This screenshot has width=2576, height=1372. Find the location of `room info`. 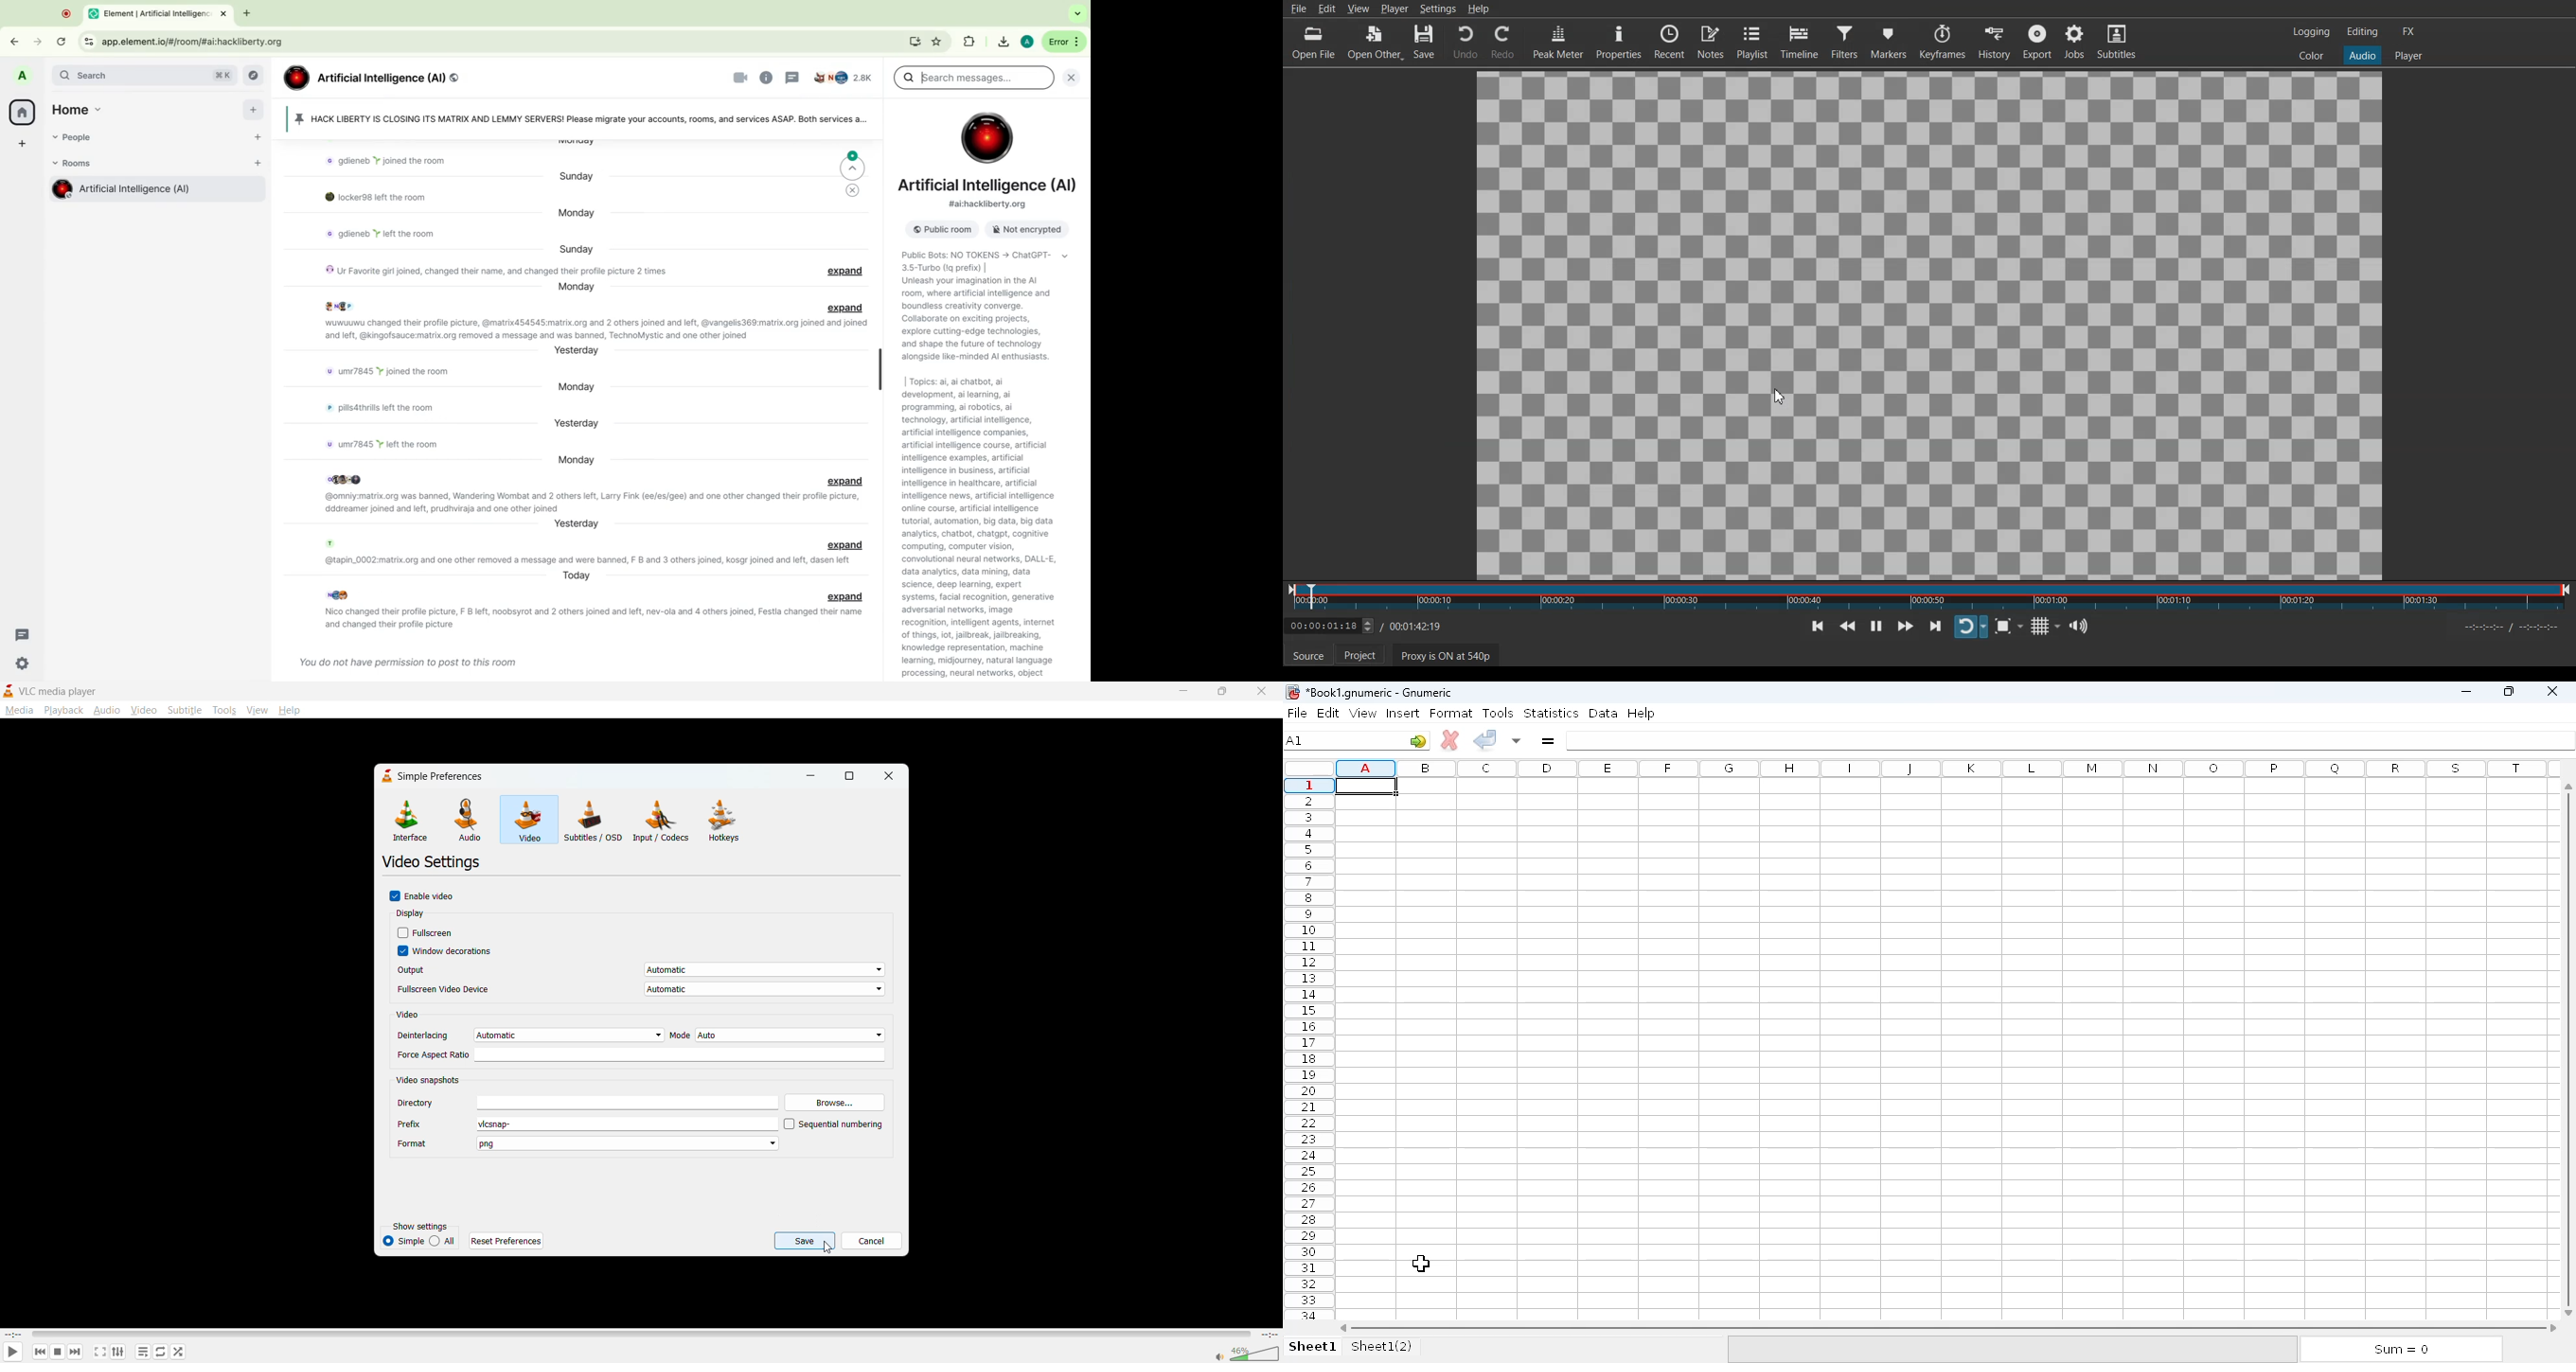

room info is located at coordinates (767, 77).